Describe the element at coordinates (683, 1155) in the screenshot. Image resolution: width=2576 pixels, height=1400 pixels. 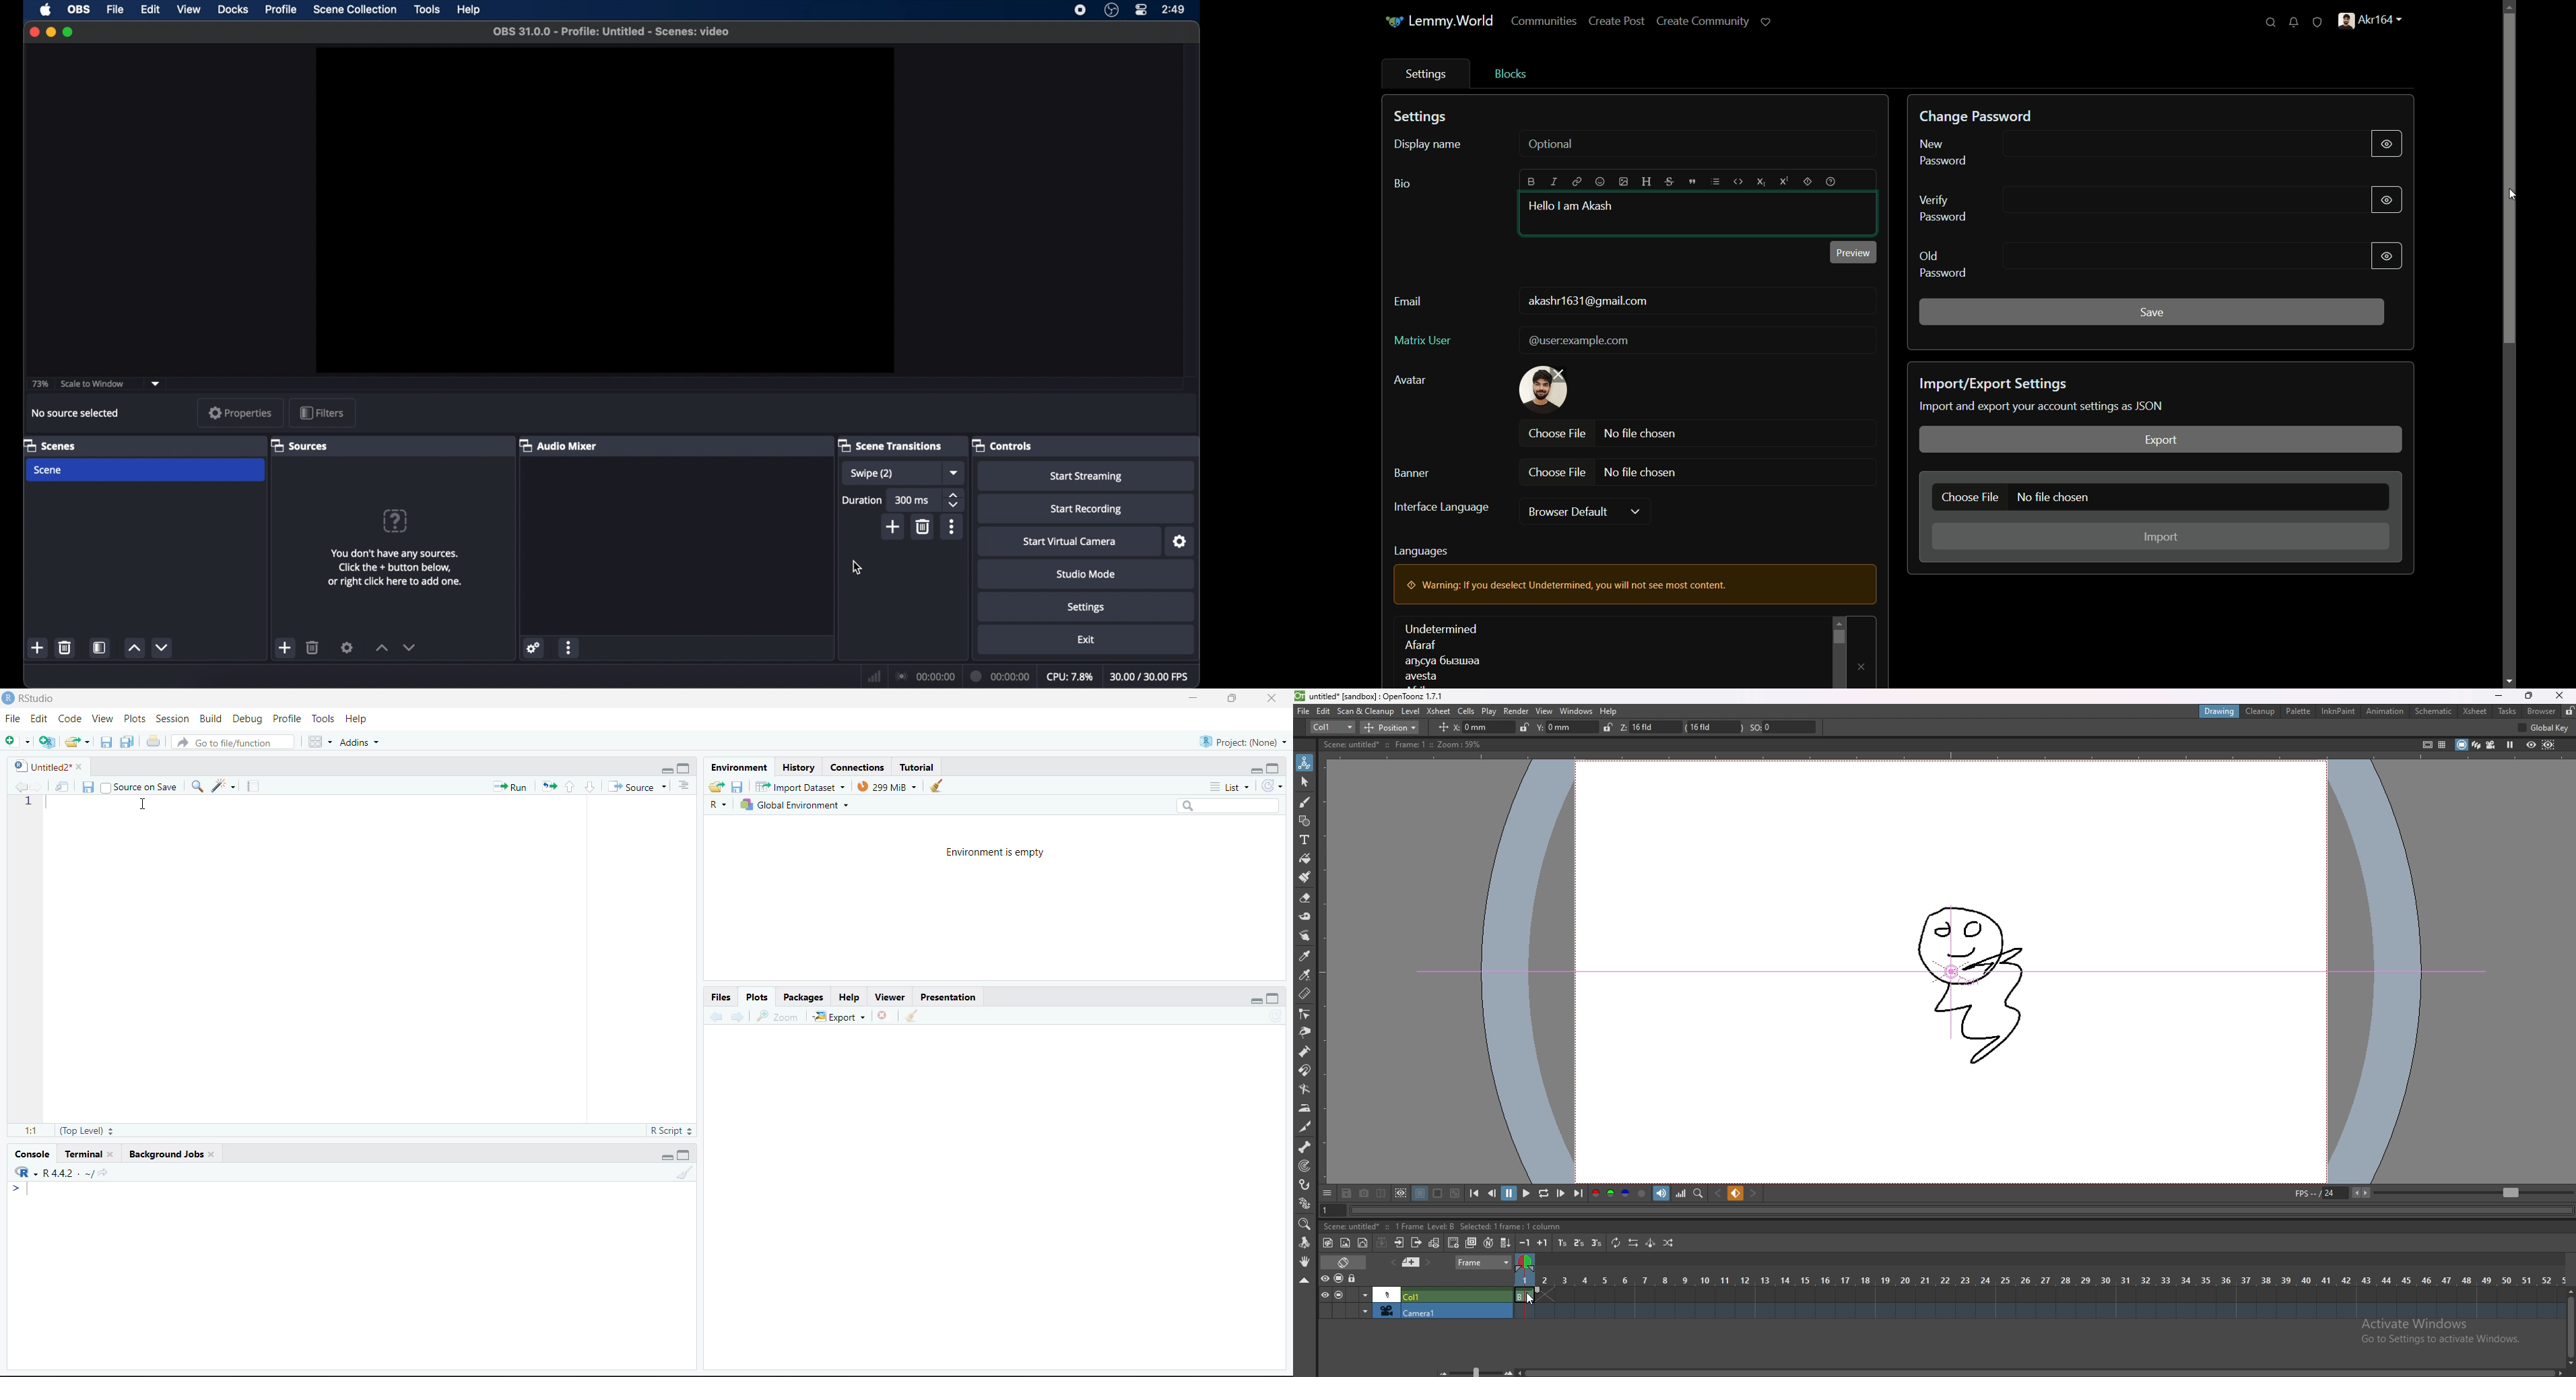
I see `maximize` at that location.